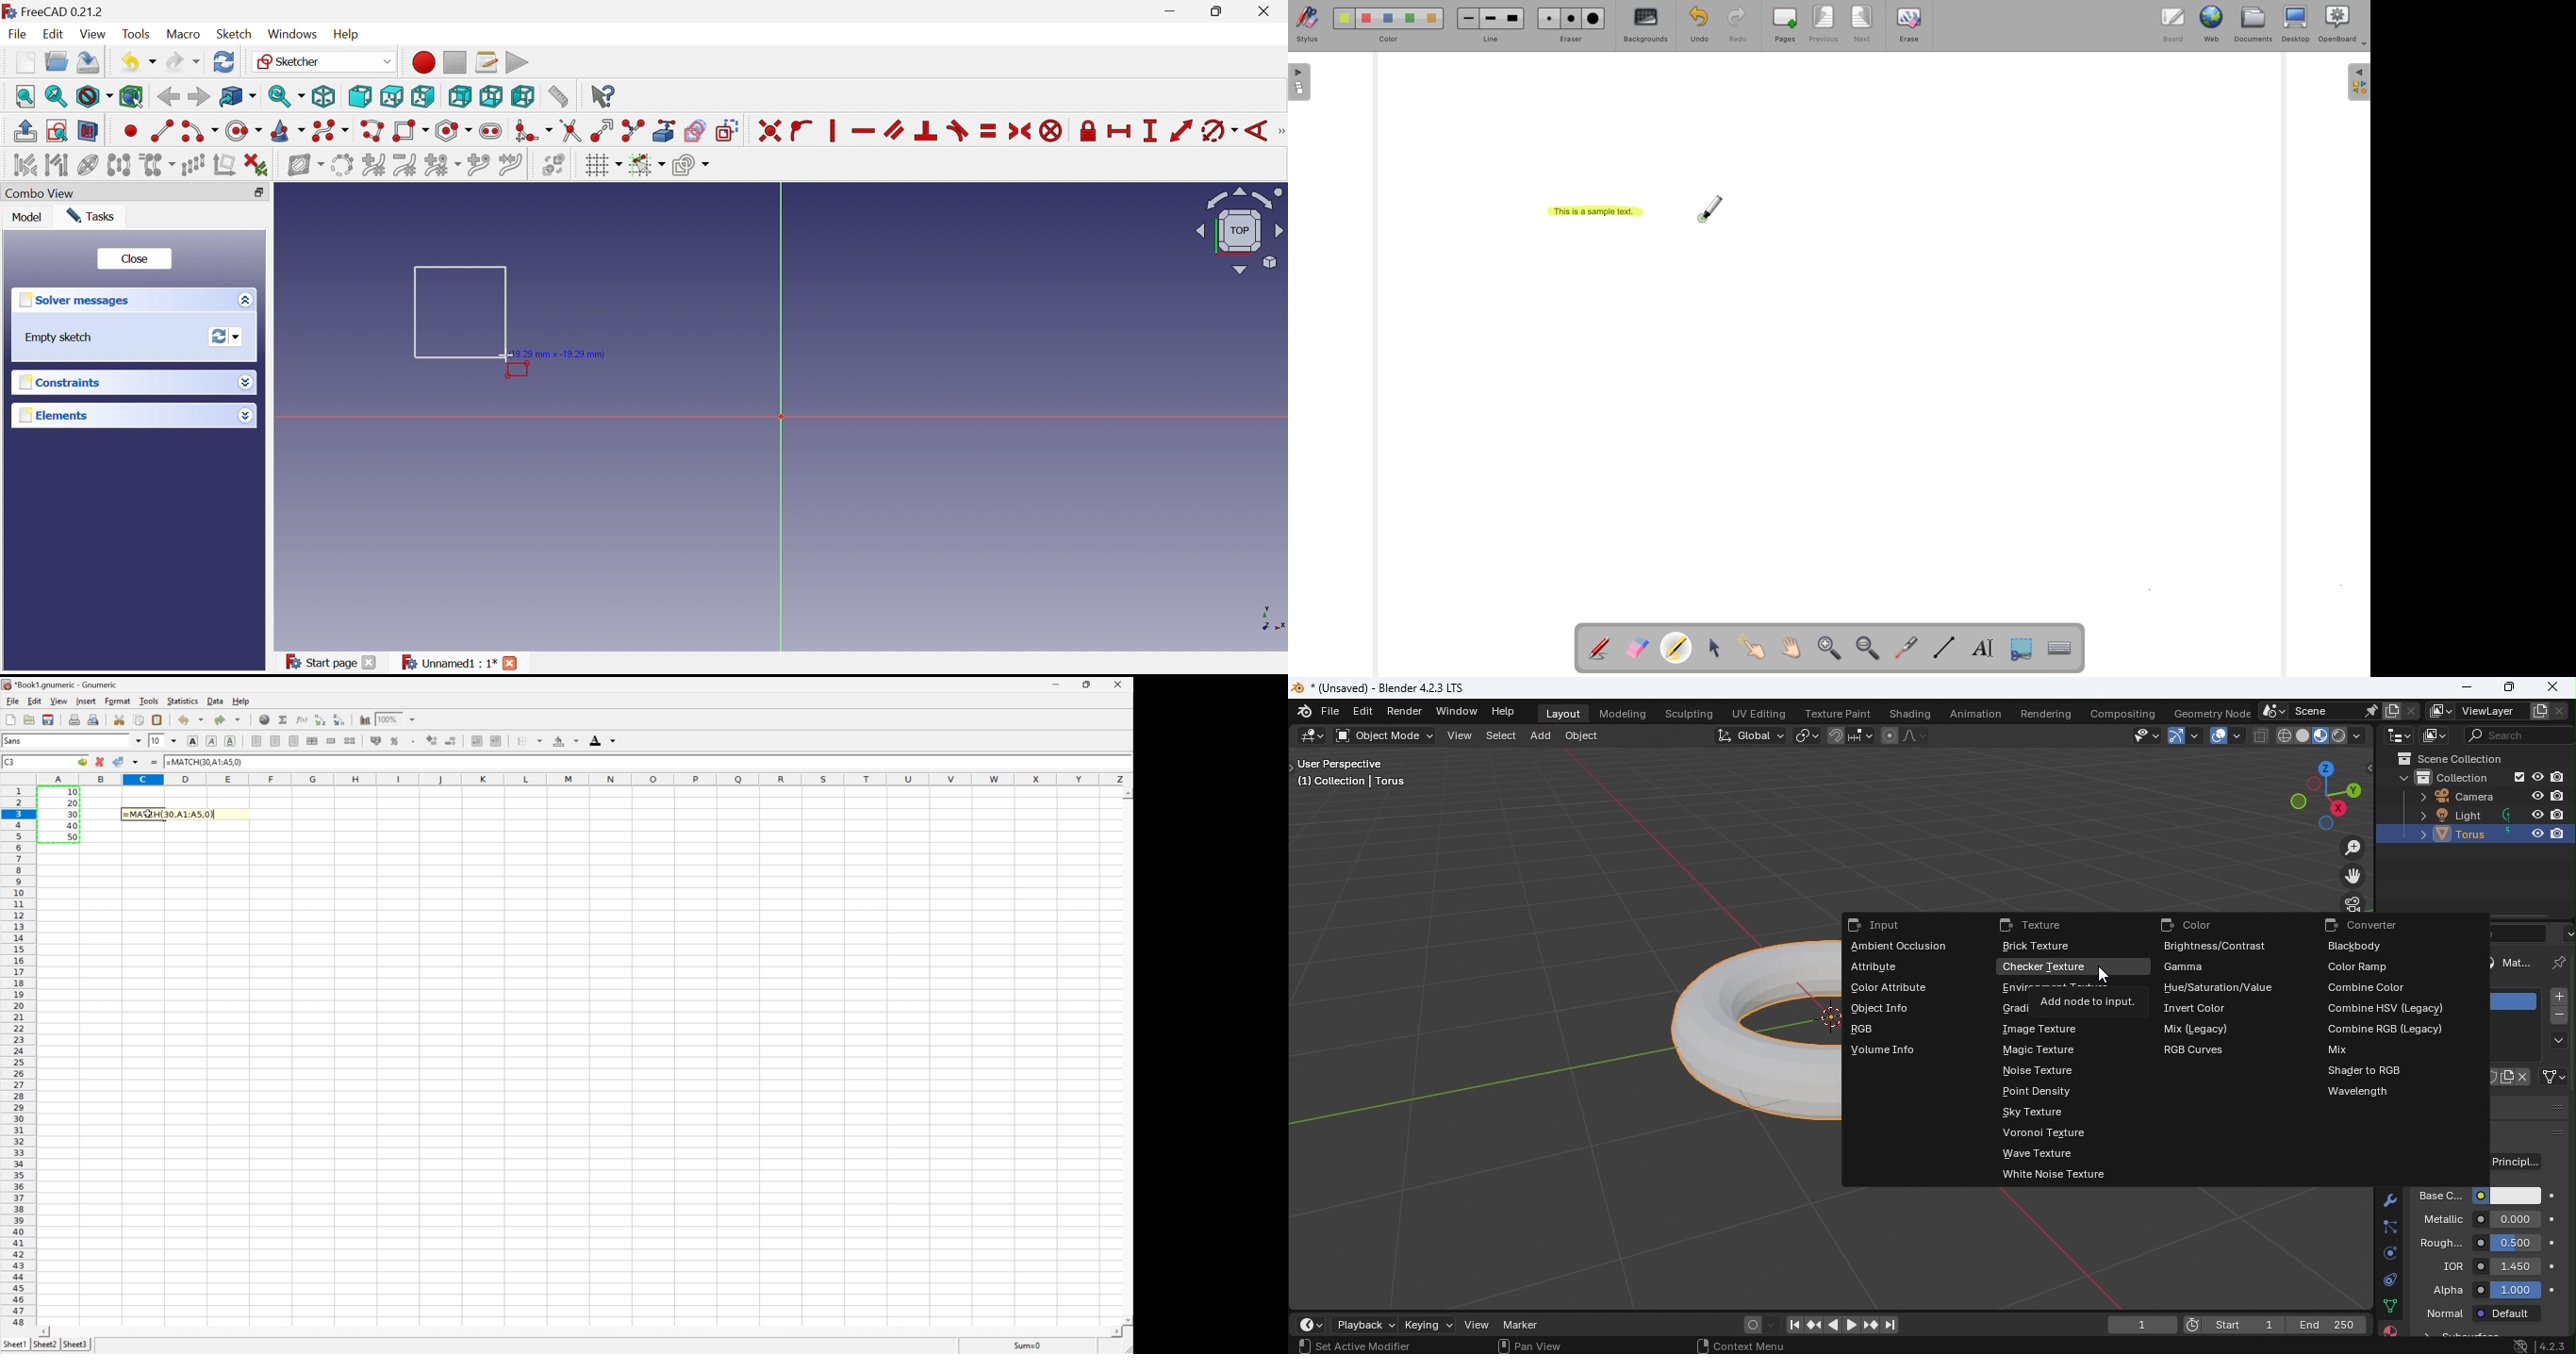  What do you see at coordinates (2490, 1077) in the screenshot?
I see `Fake user` at bounding box center [2490, 1077].